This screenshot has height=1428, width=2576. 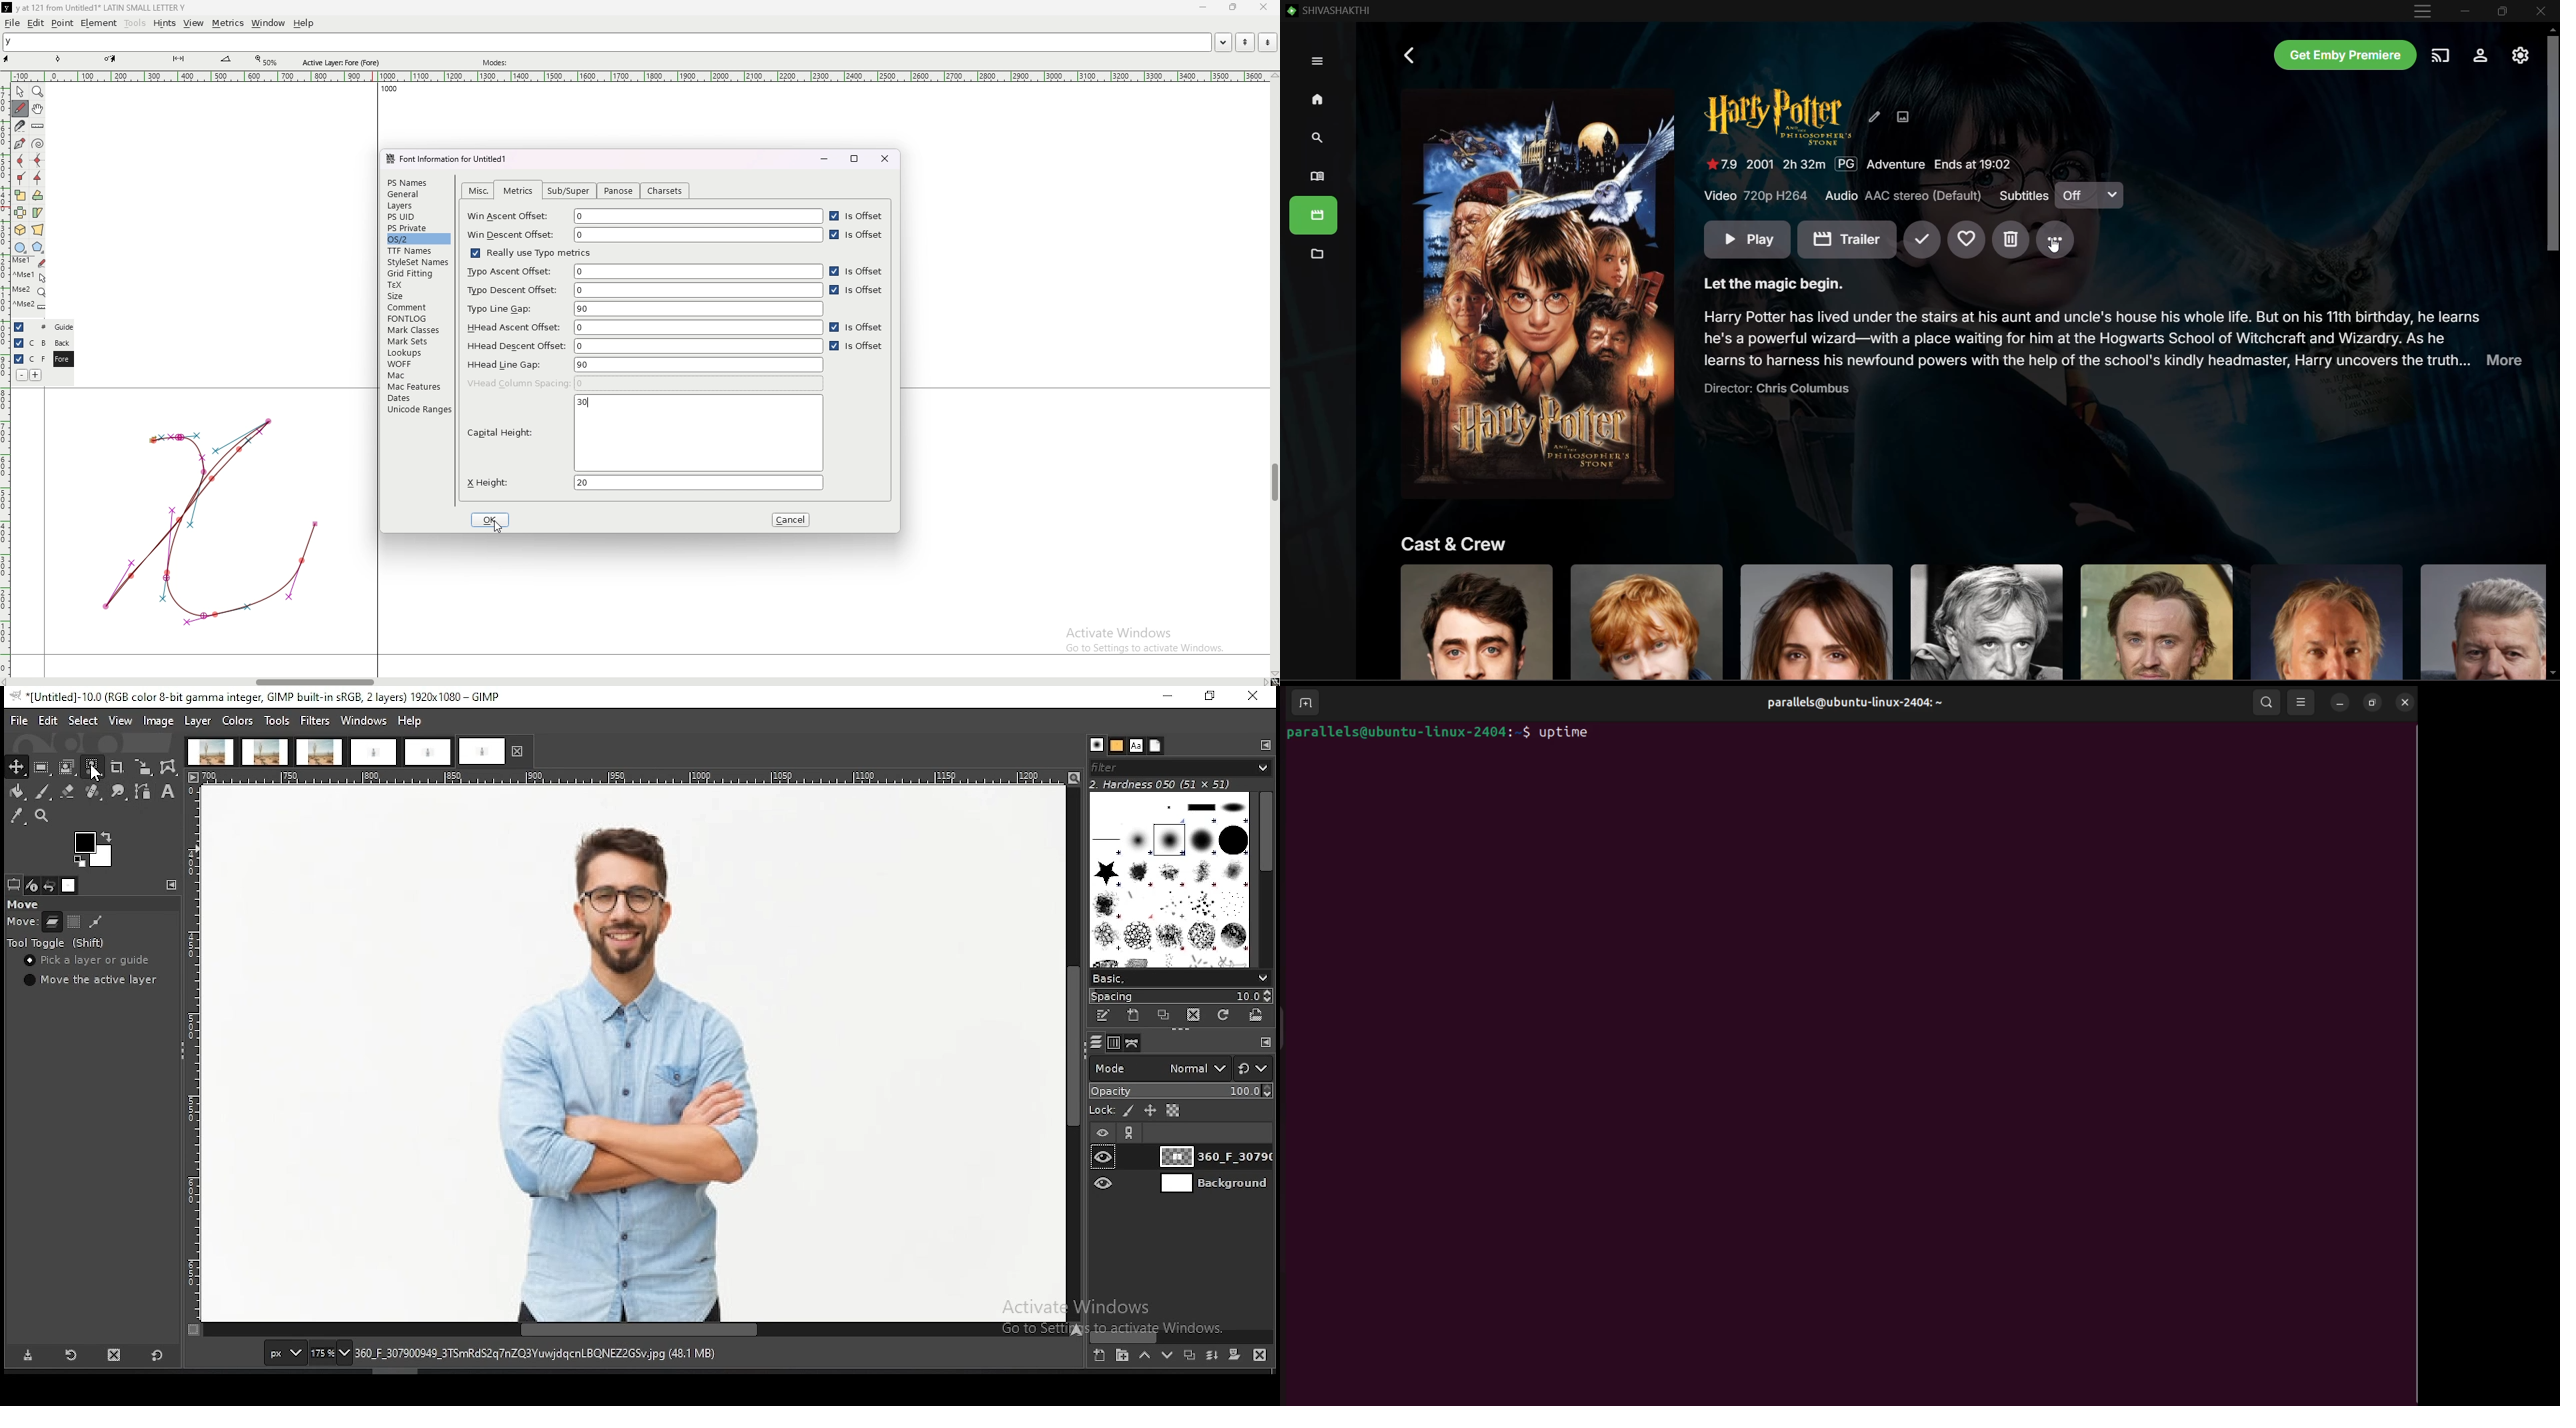 What do you see at coordinates (495, 529) in the screenshot?
I see `cursor` at bounding box center [495, 529].